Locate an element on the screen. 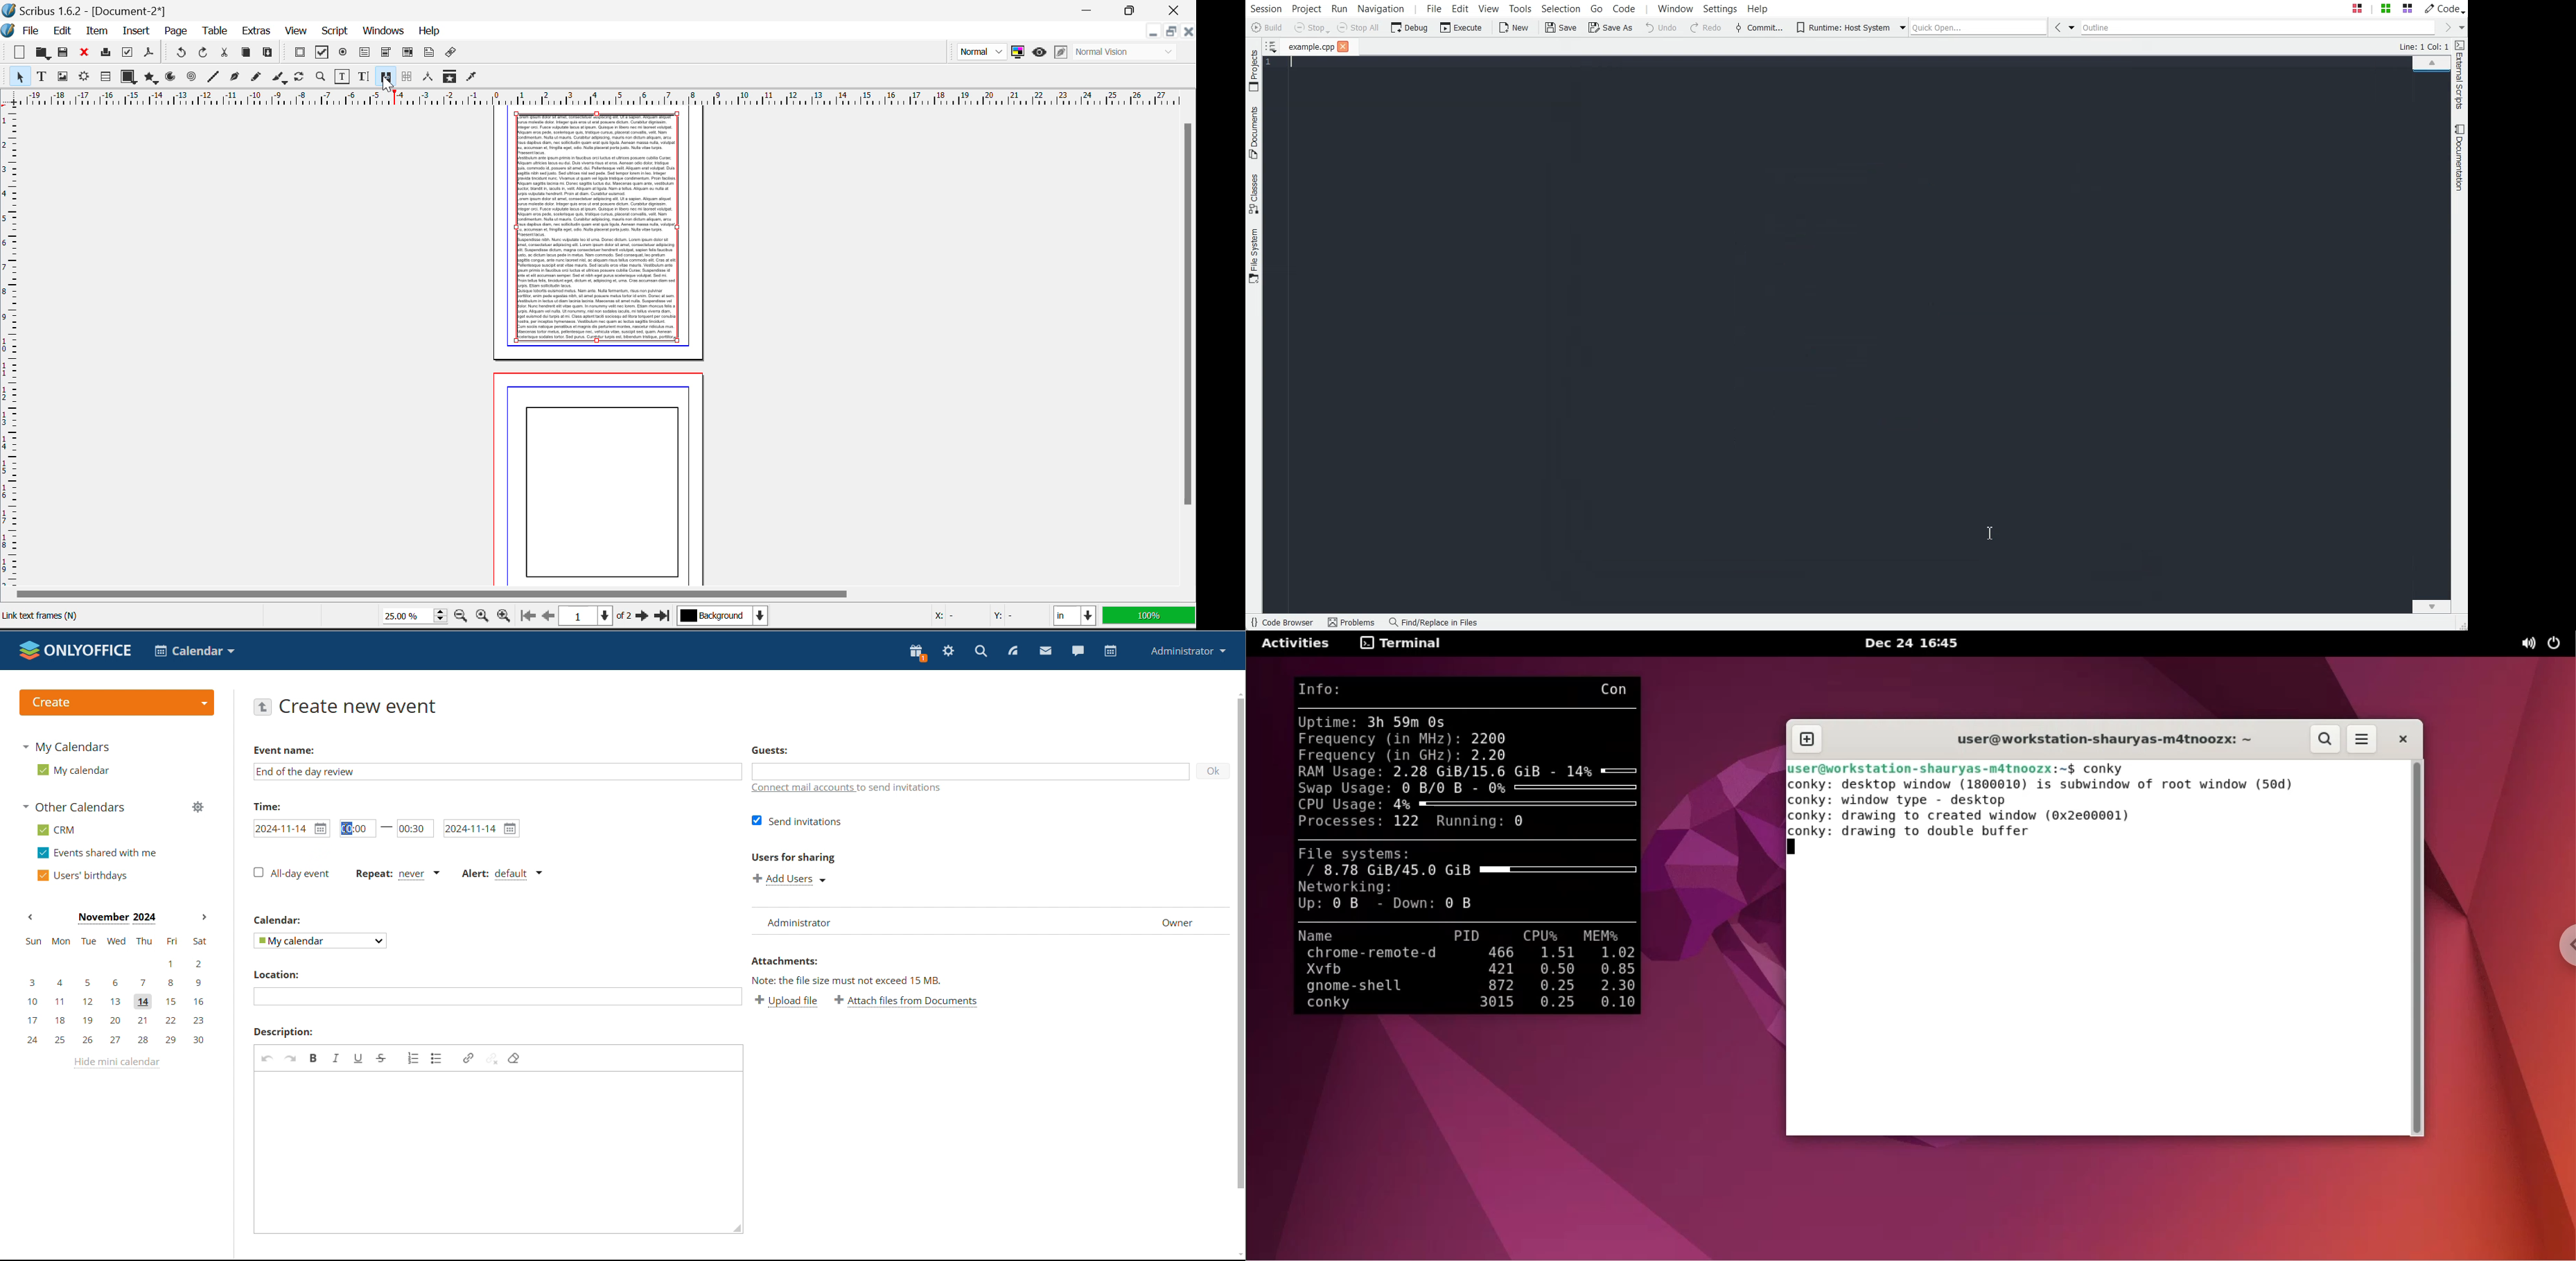 This screenshot has width=2576, height=1288. New is located at coordinates (16, 53).